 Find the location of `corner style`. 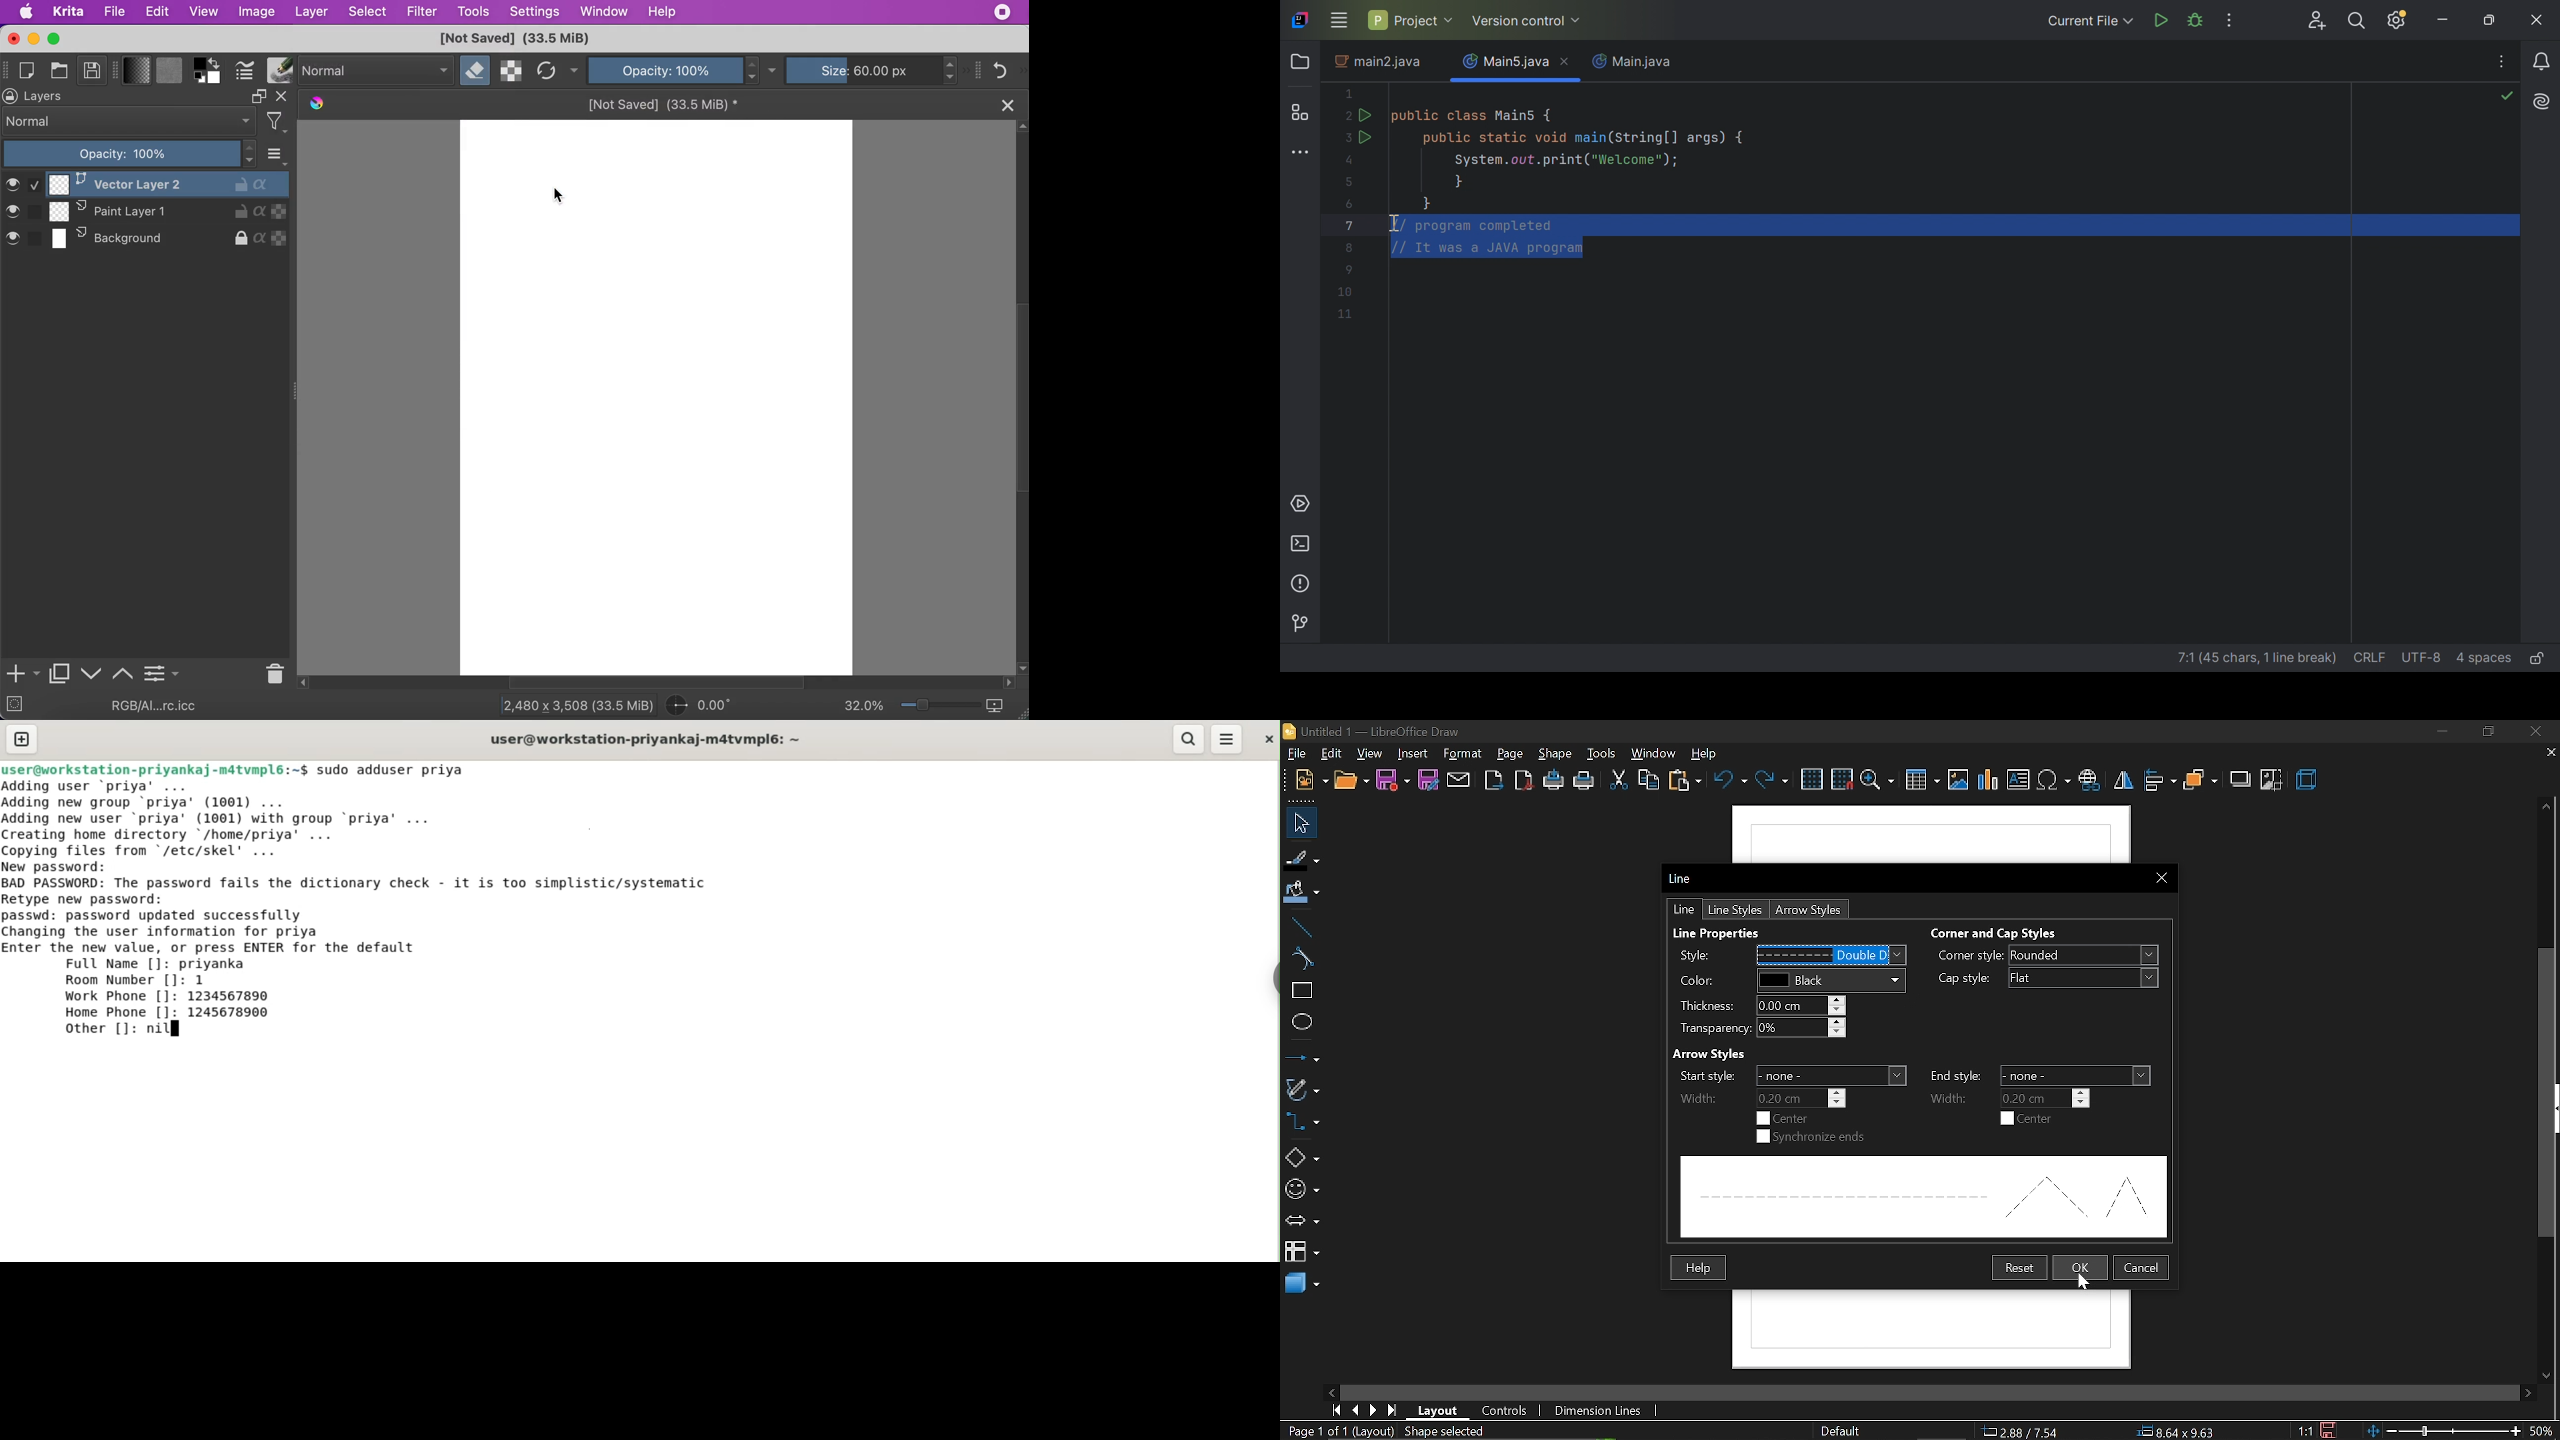

corner style is located at coordinates (2043, 956).